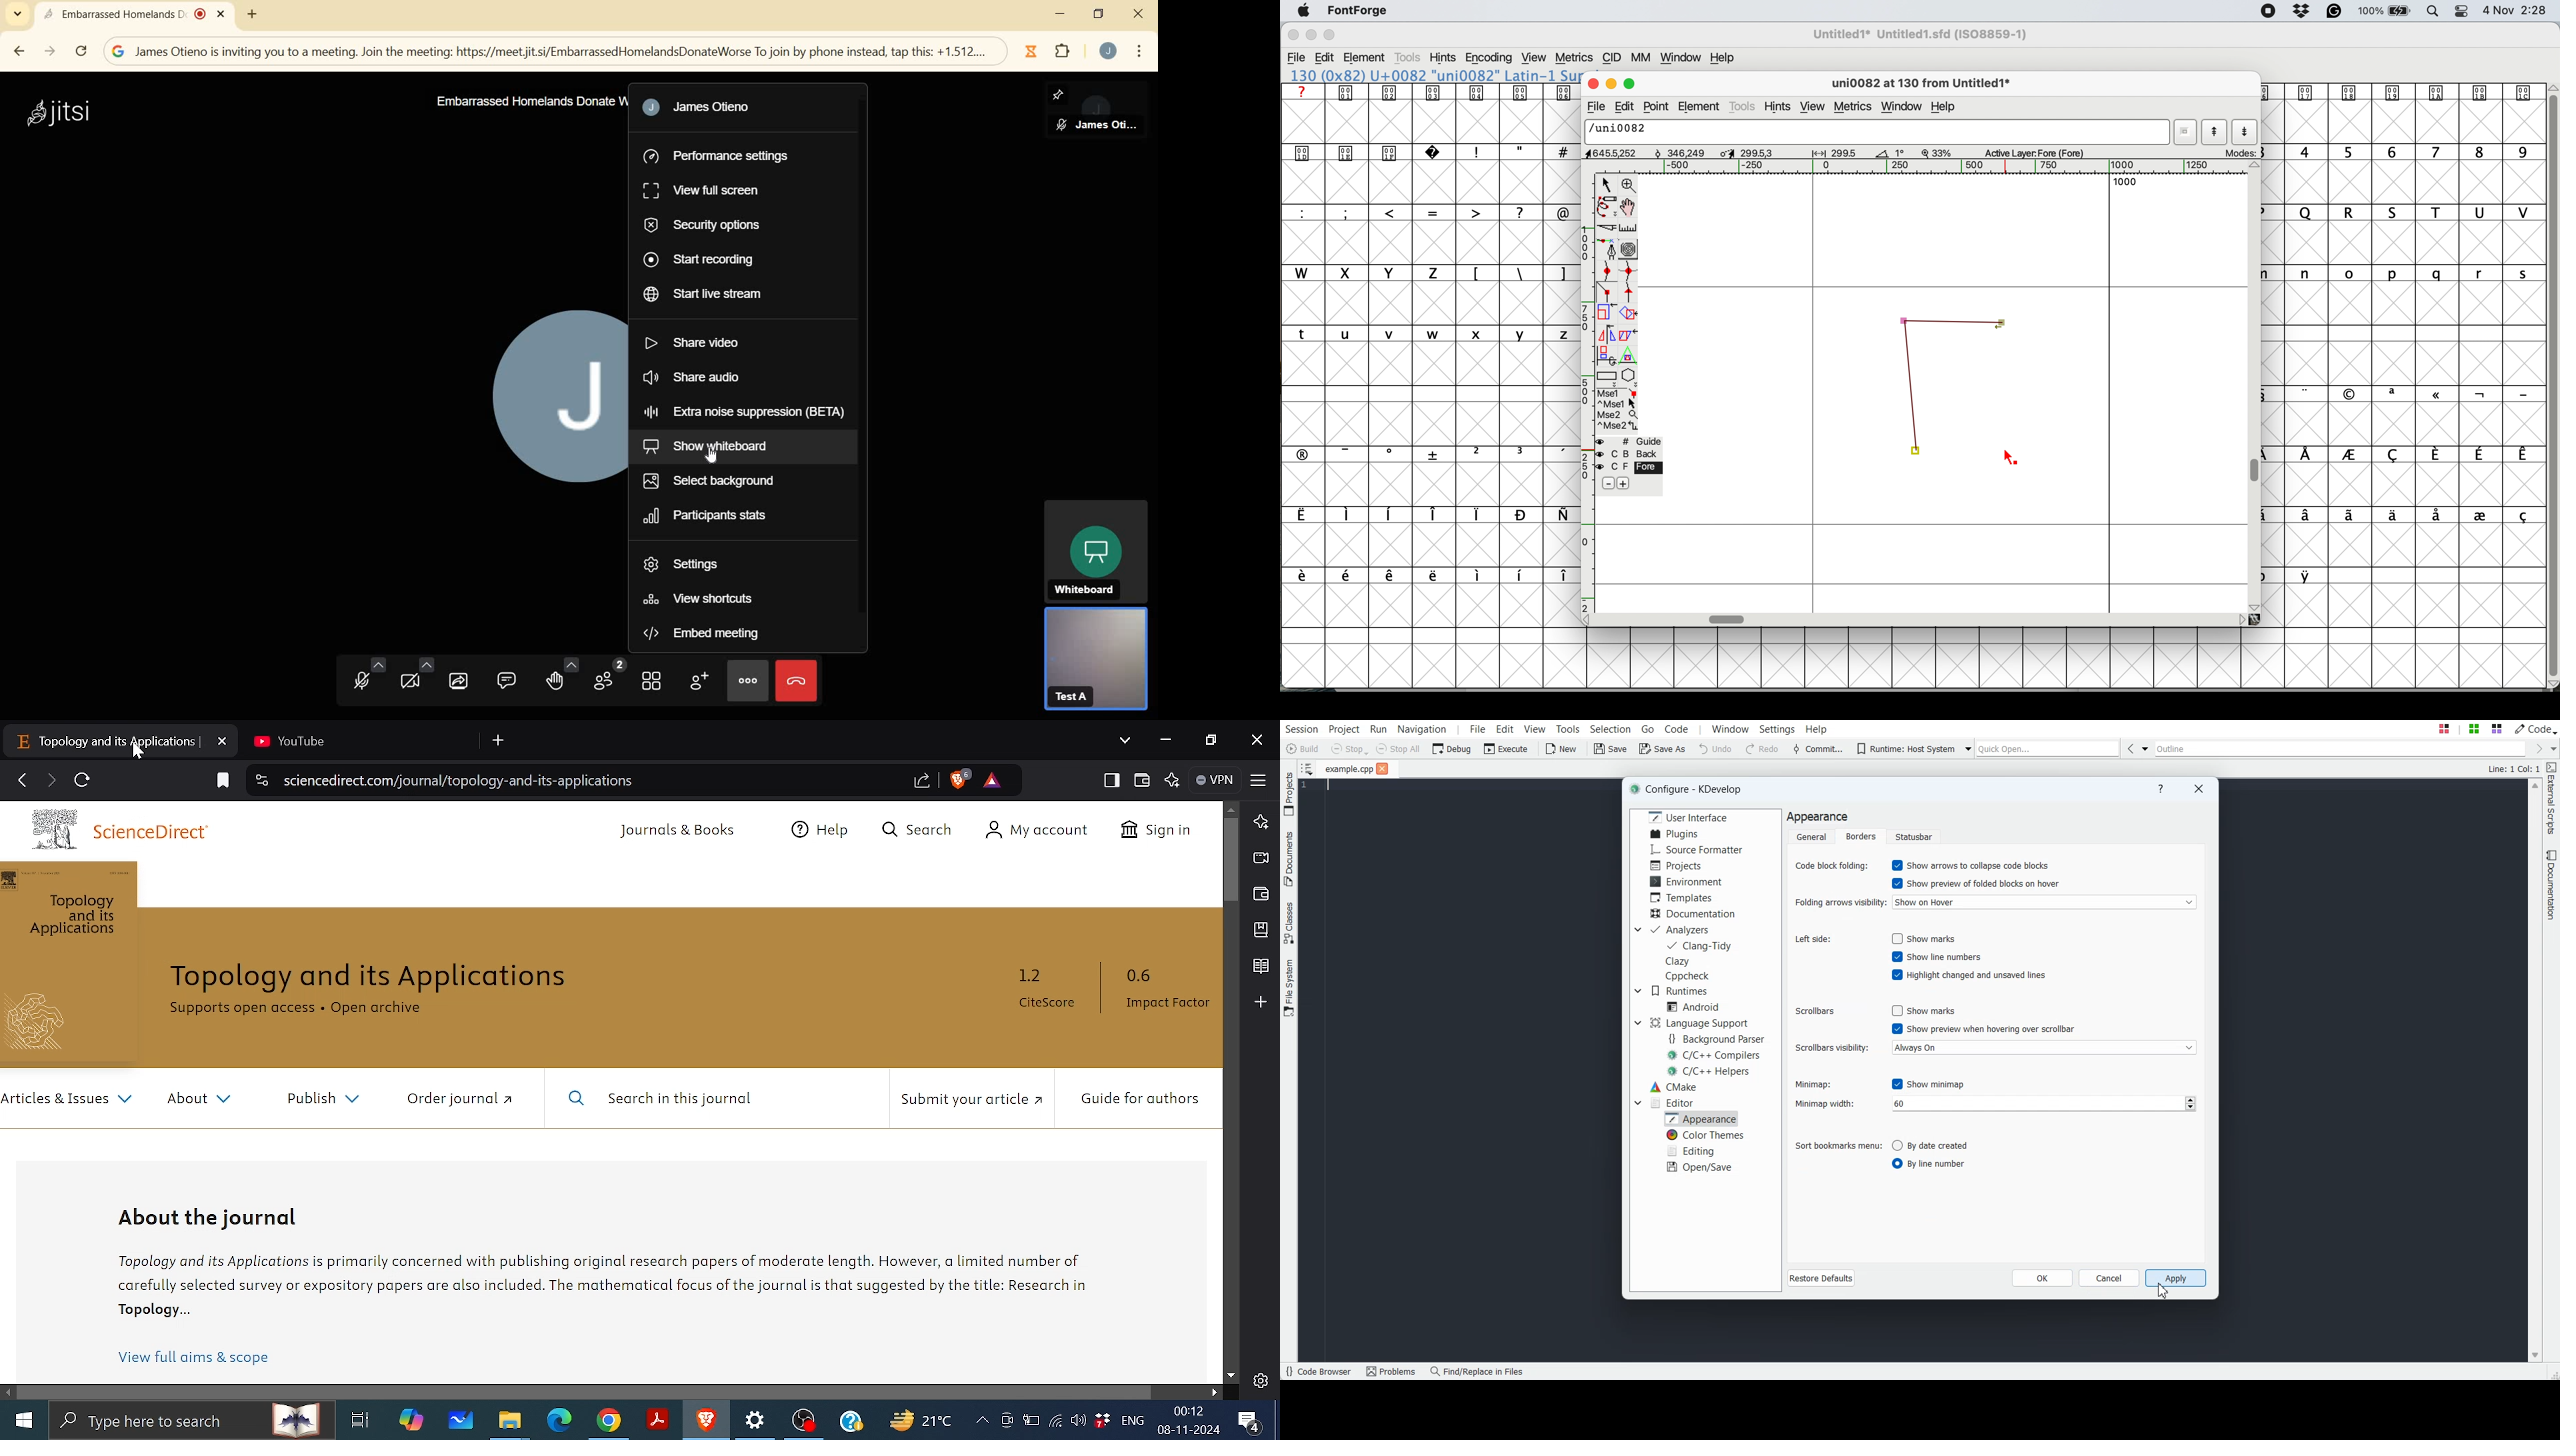 The image size is (2576, 1456). I want to click on extensions, so click(1064, 54).